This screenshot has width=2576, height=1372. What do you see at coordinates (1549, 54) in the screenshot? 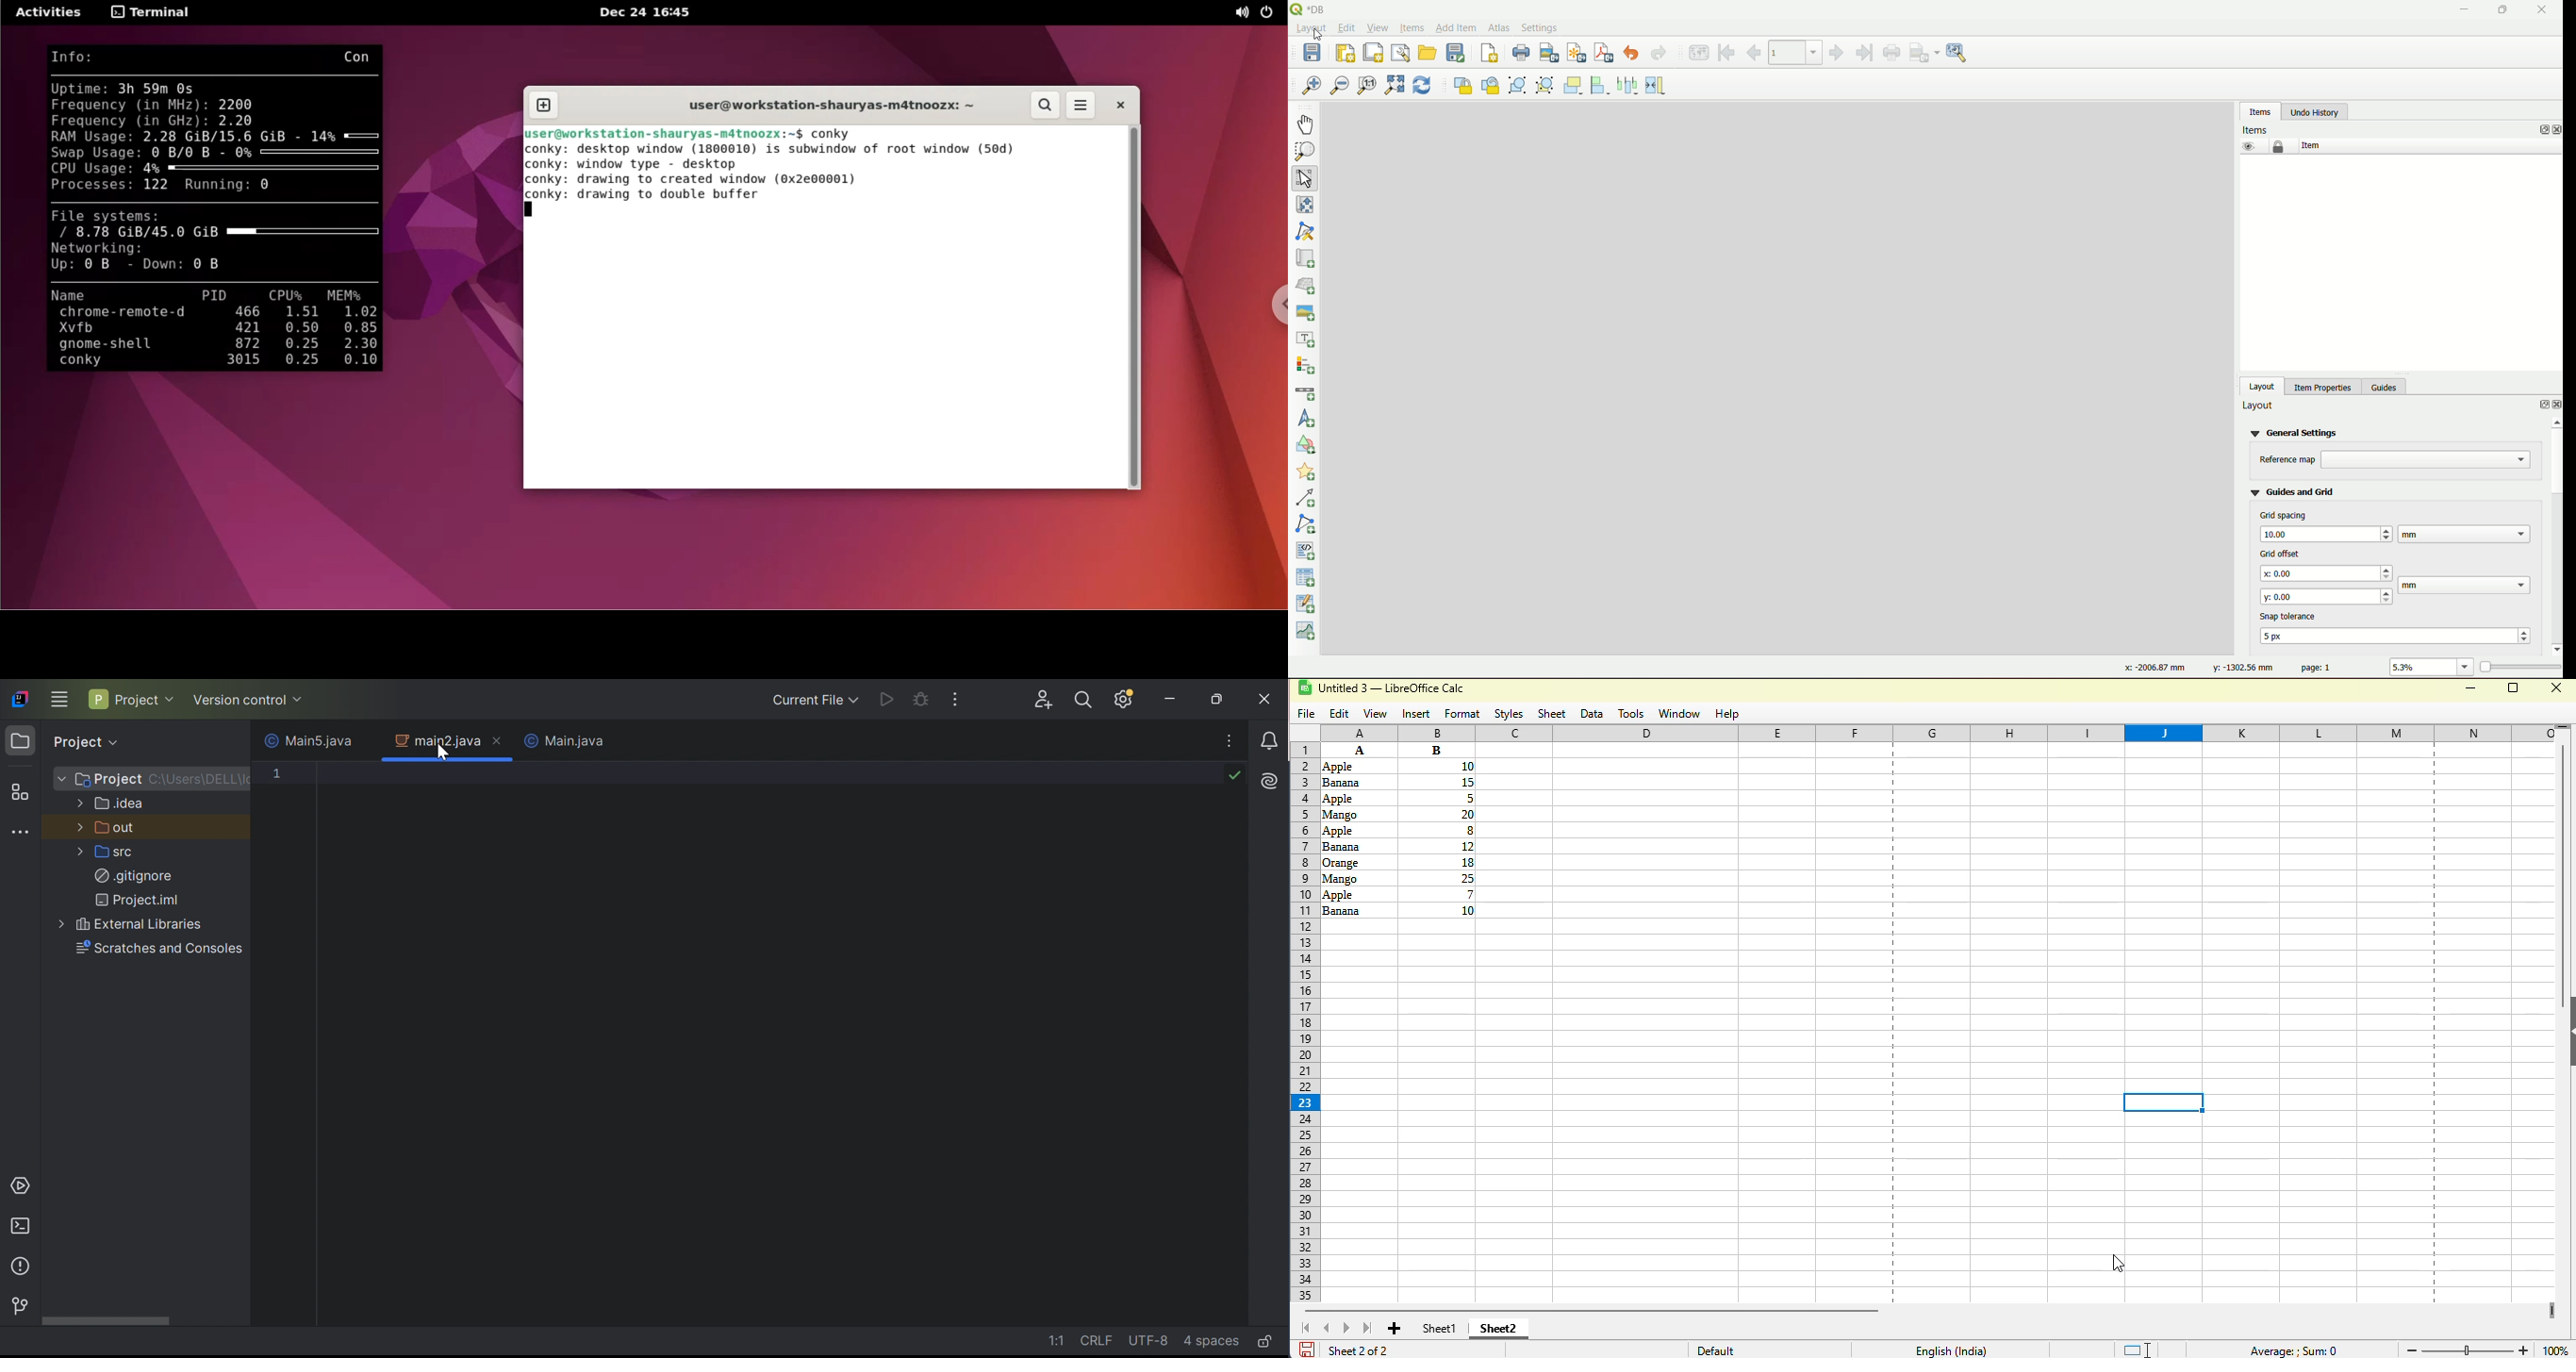
I see `export as image` at bounding box center [1549, 54].